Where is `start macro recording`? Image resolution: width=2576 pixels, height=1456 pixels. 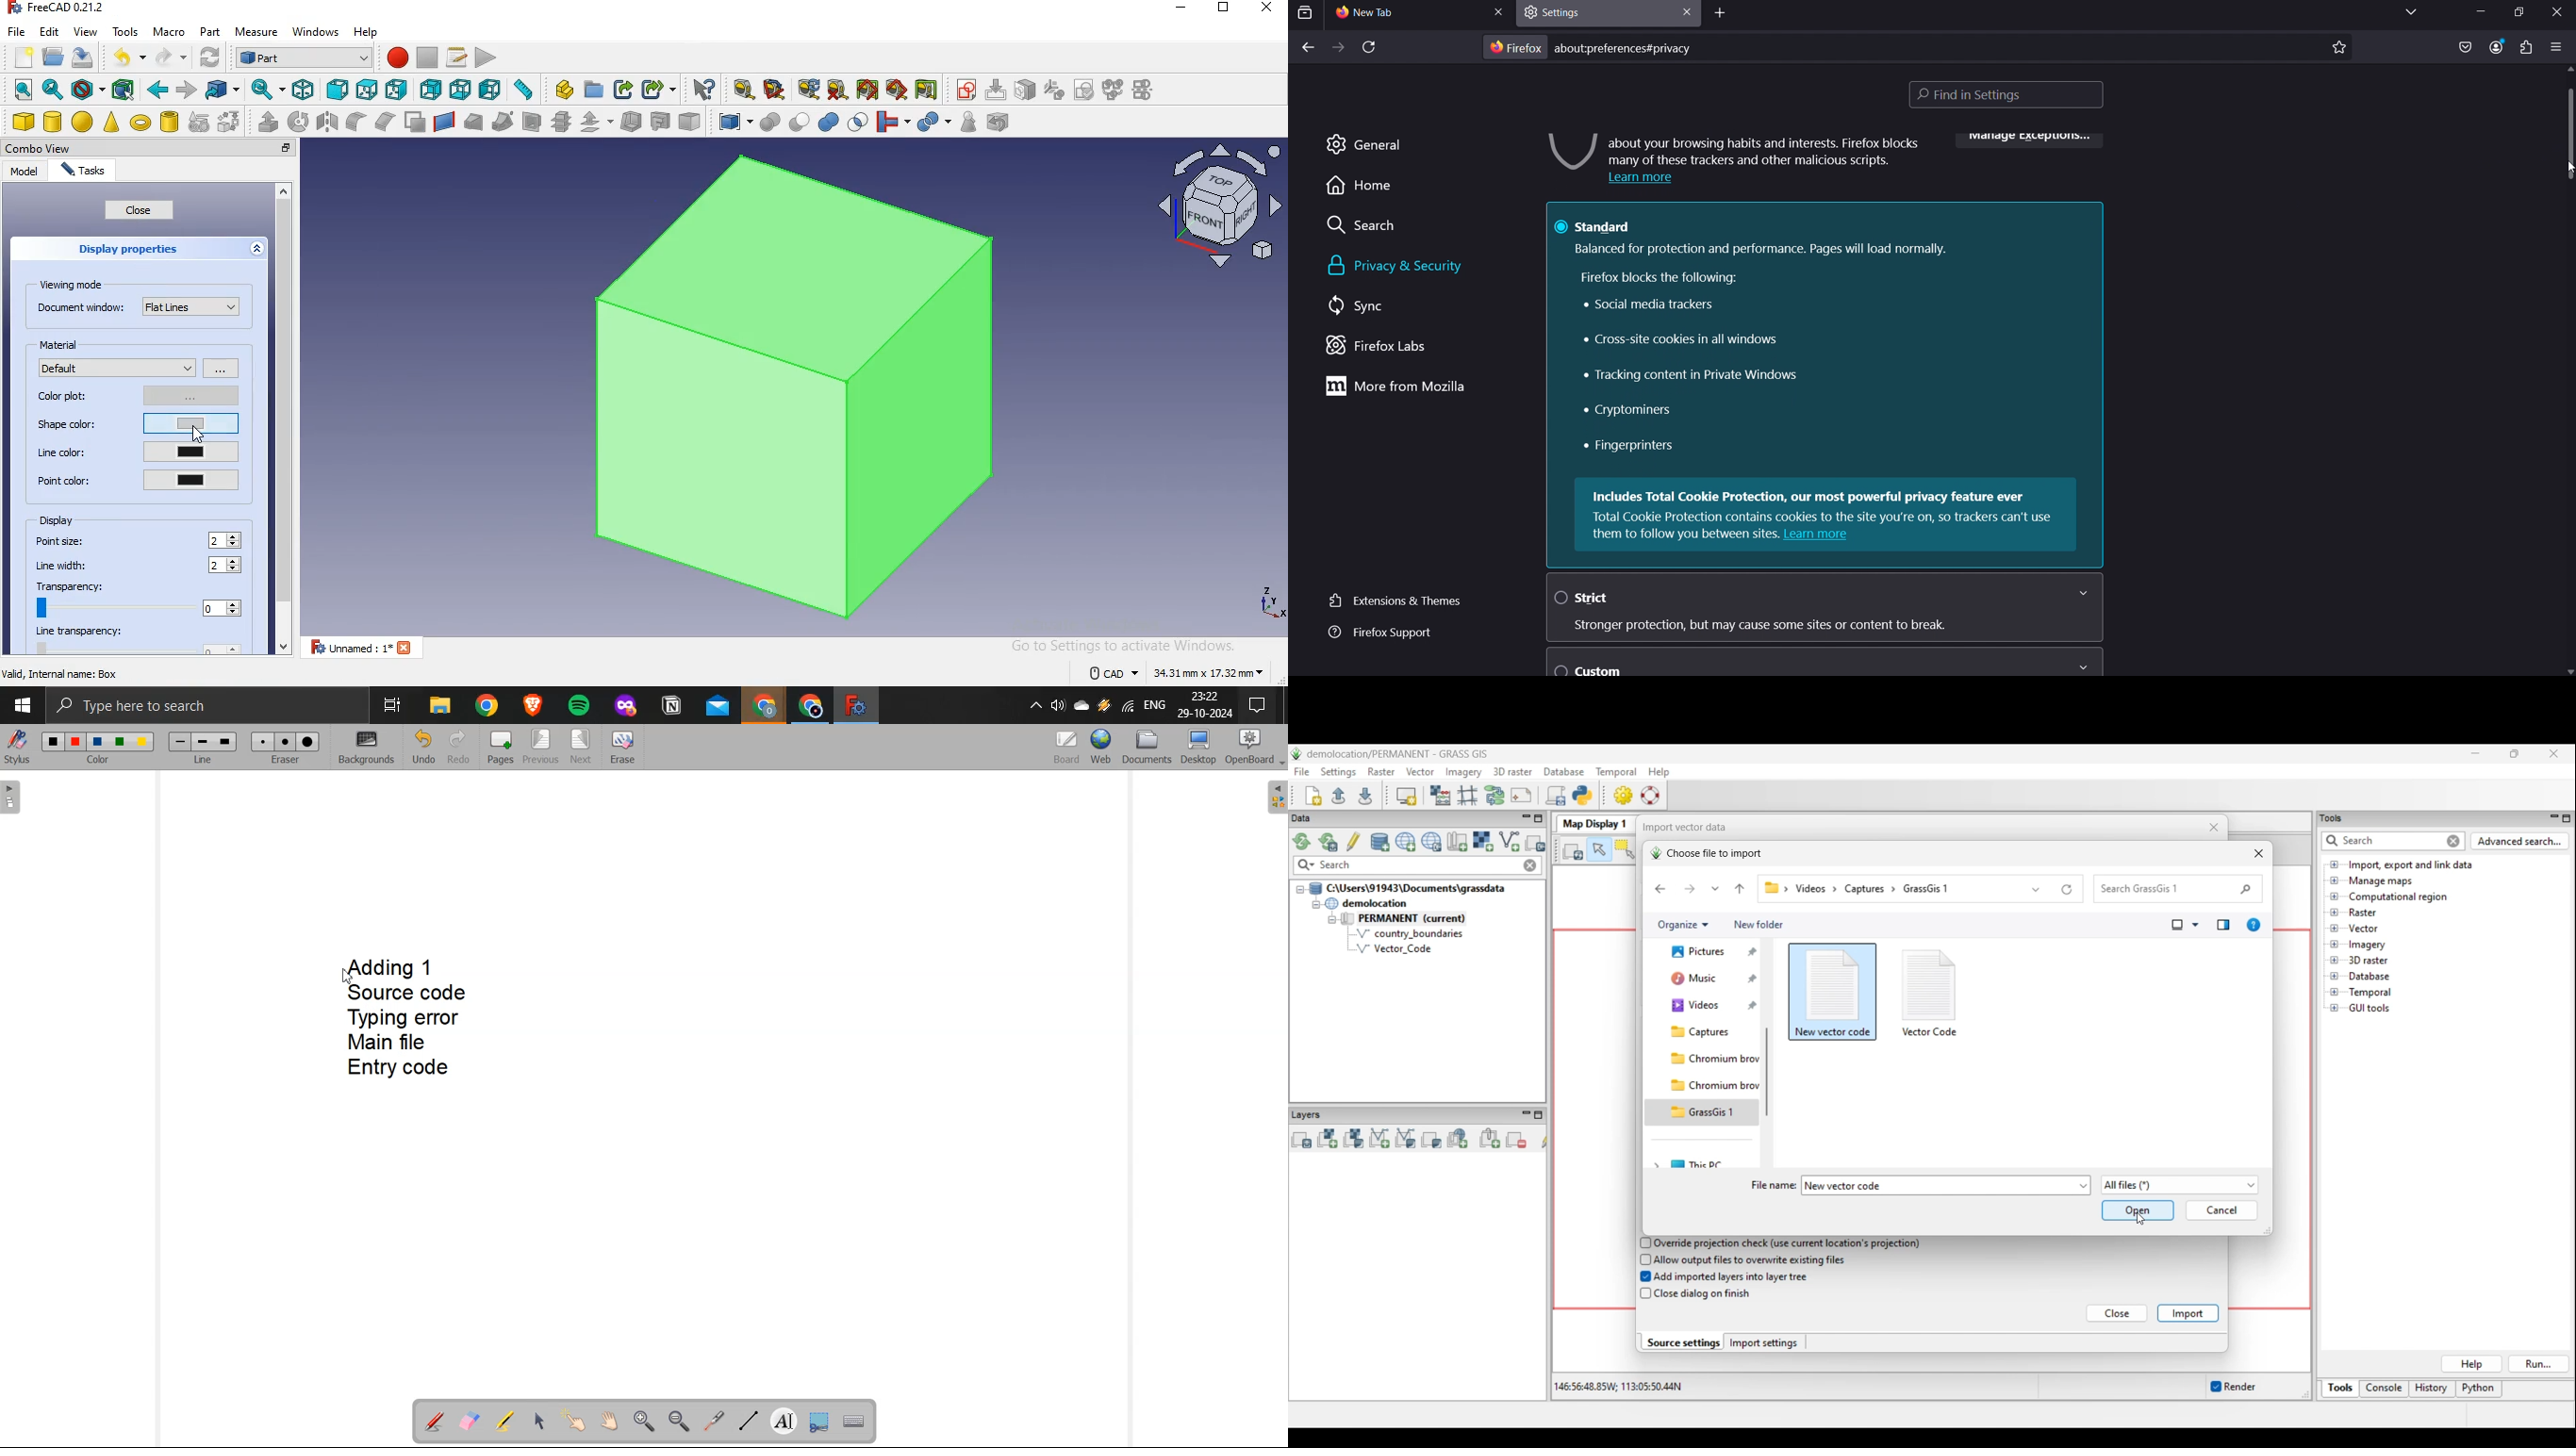
start macro recording is located at coordinates (397, 57).